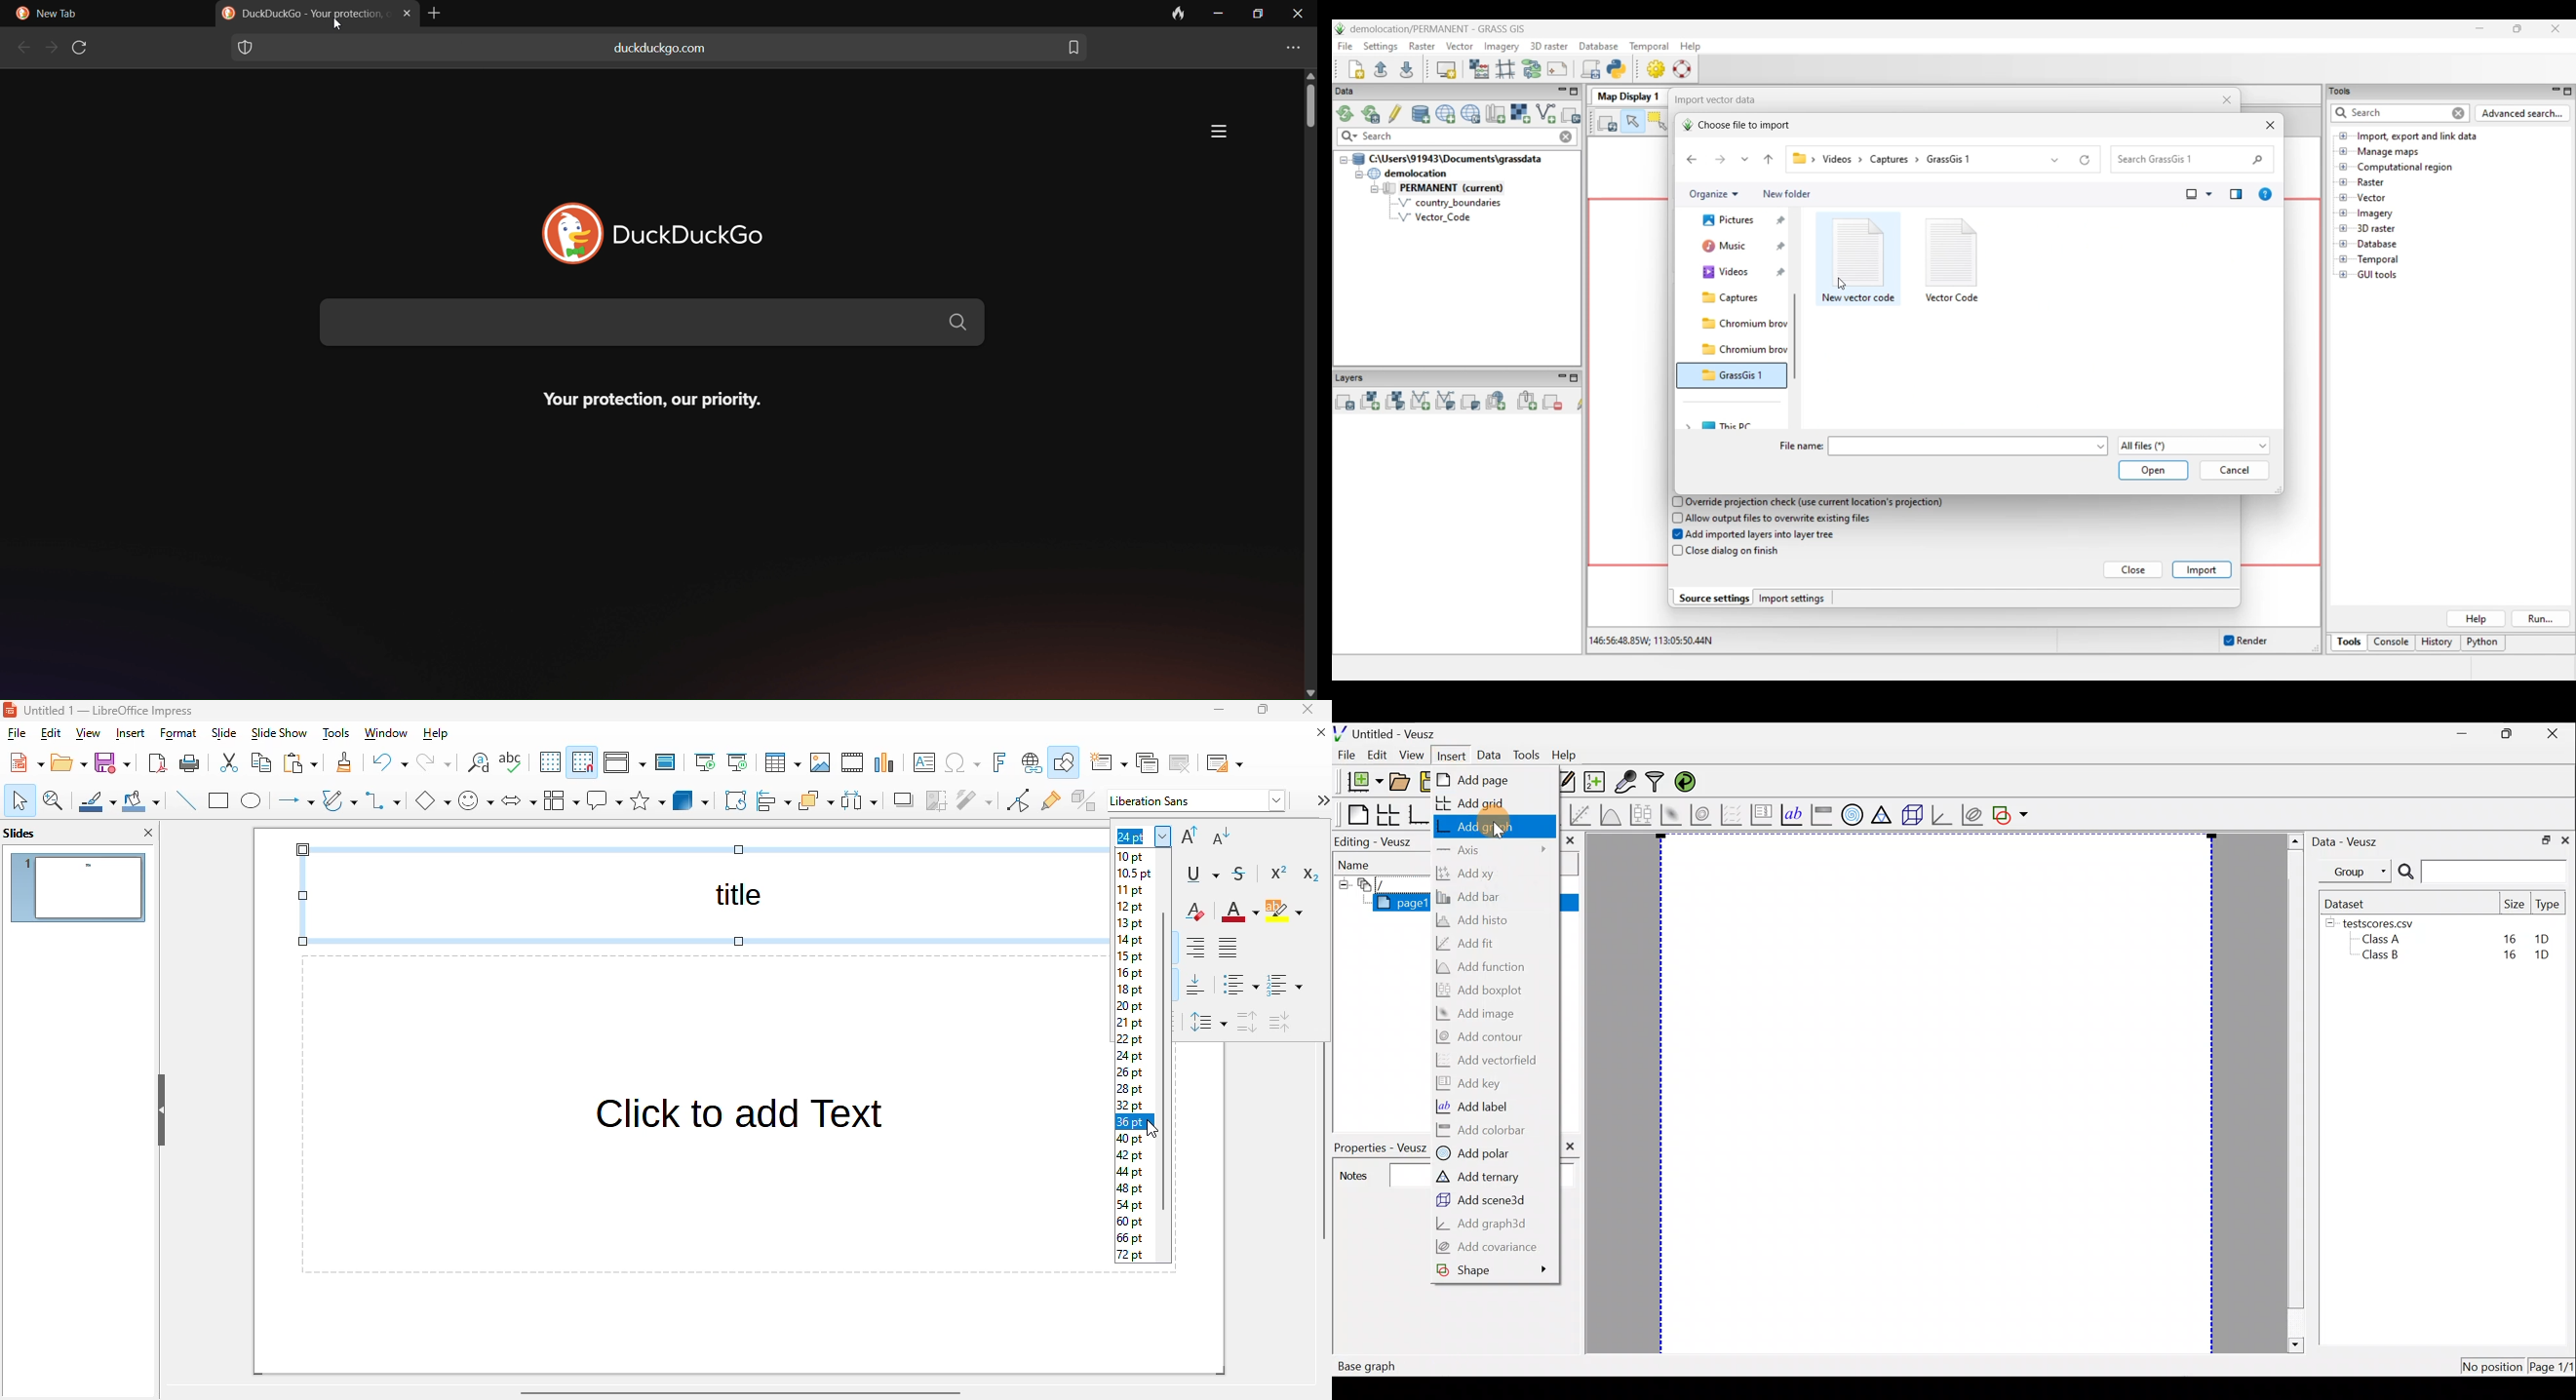  Describe the element at coordinates (476, 800) in the screenshot. I see `symbol shapes` at that location.